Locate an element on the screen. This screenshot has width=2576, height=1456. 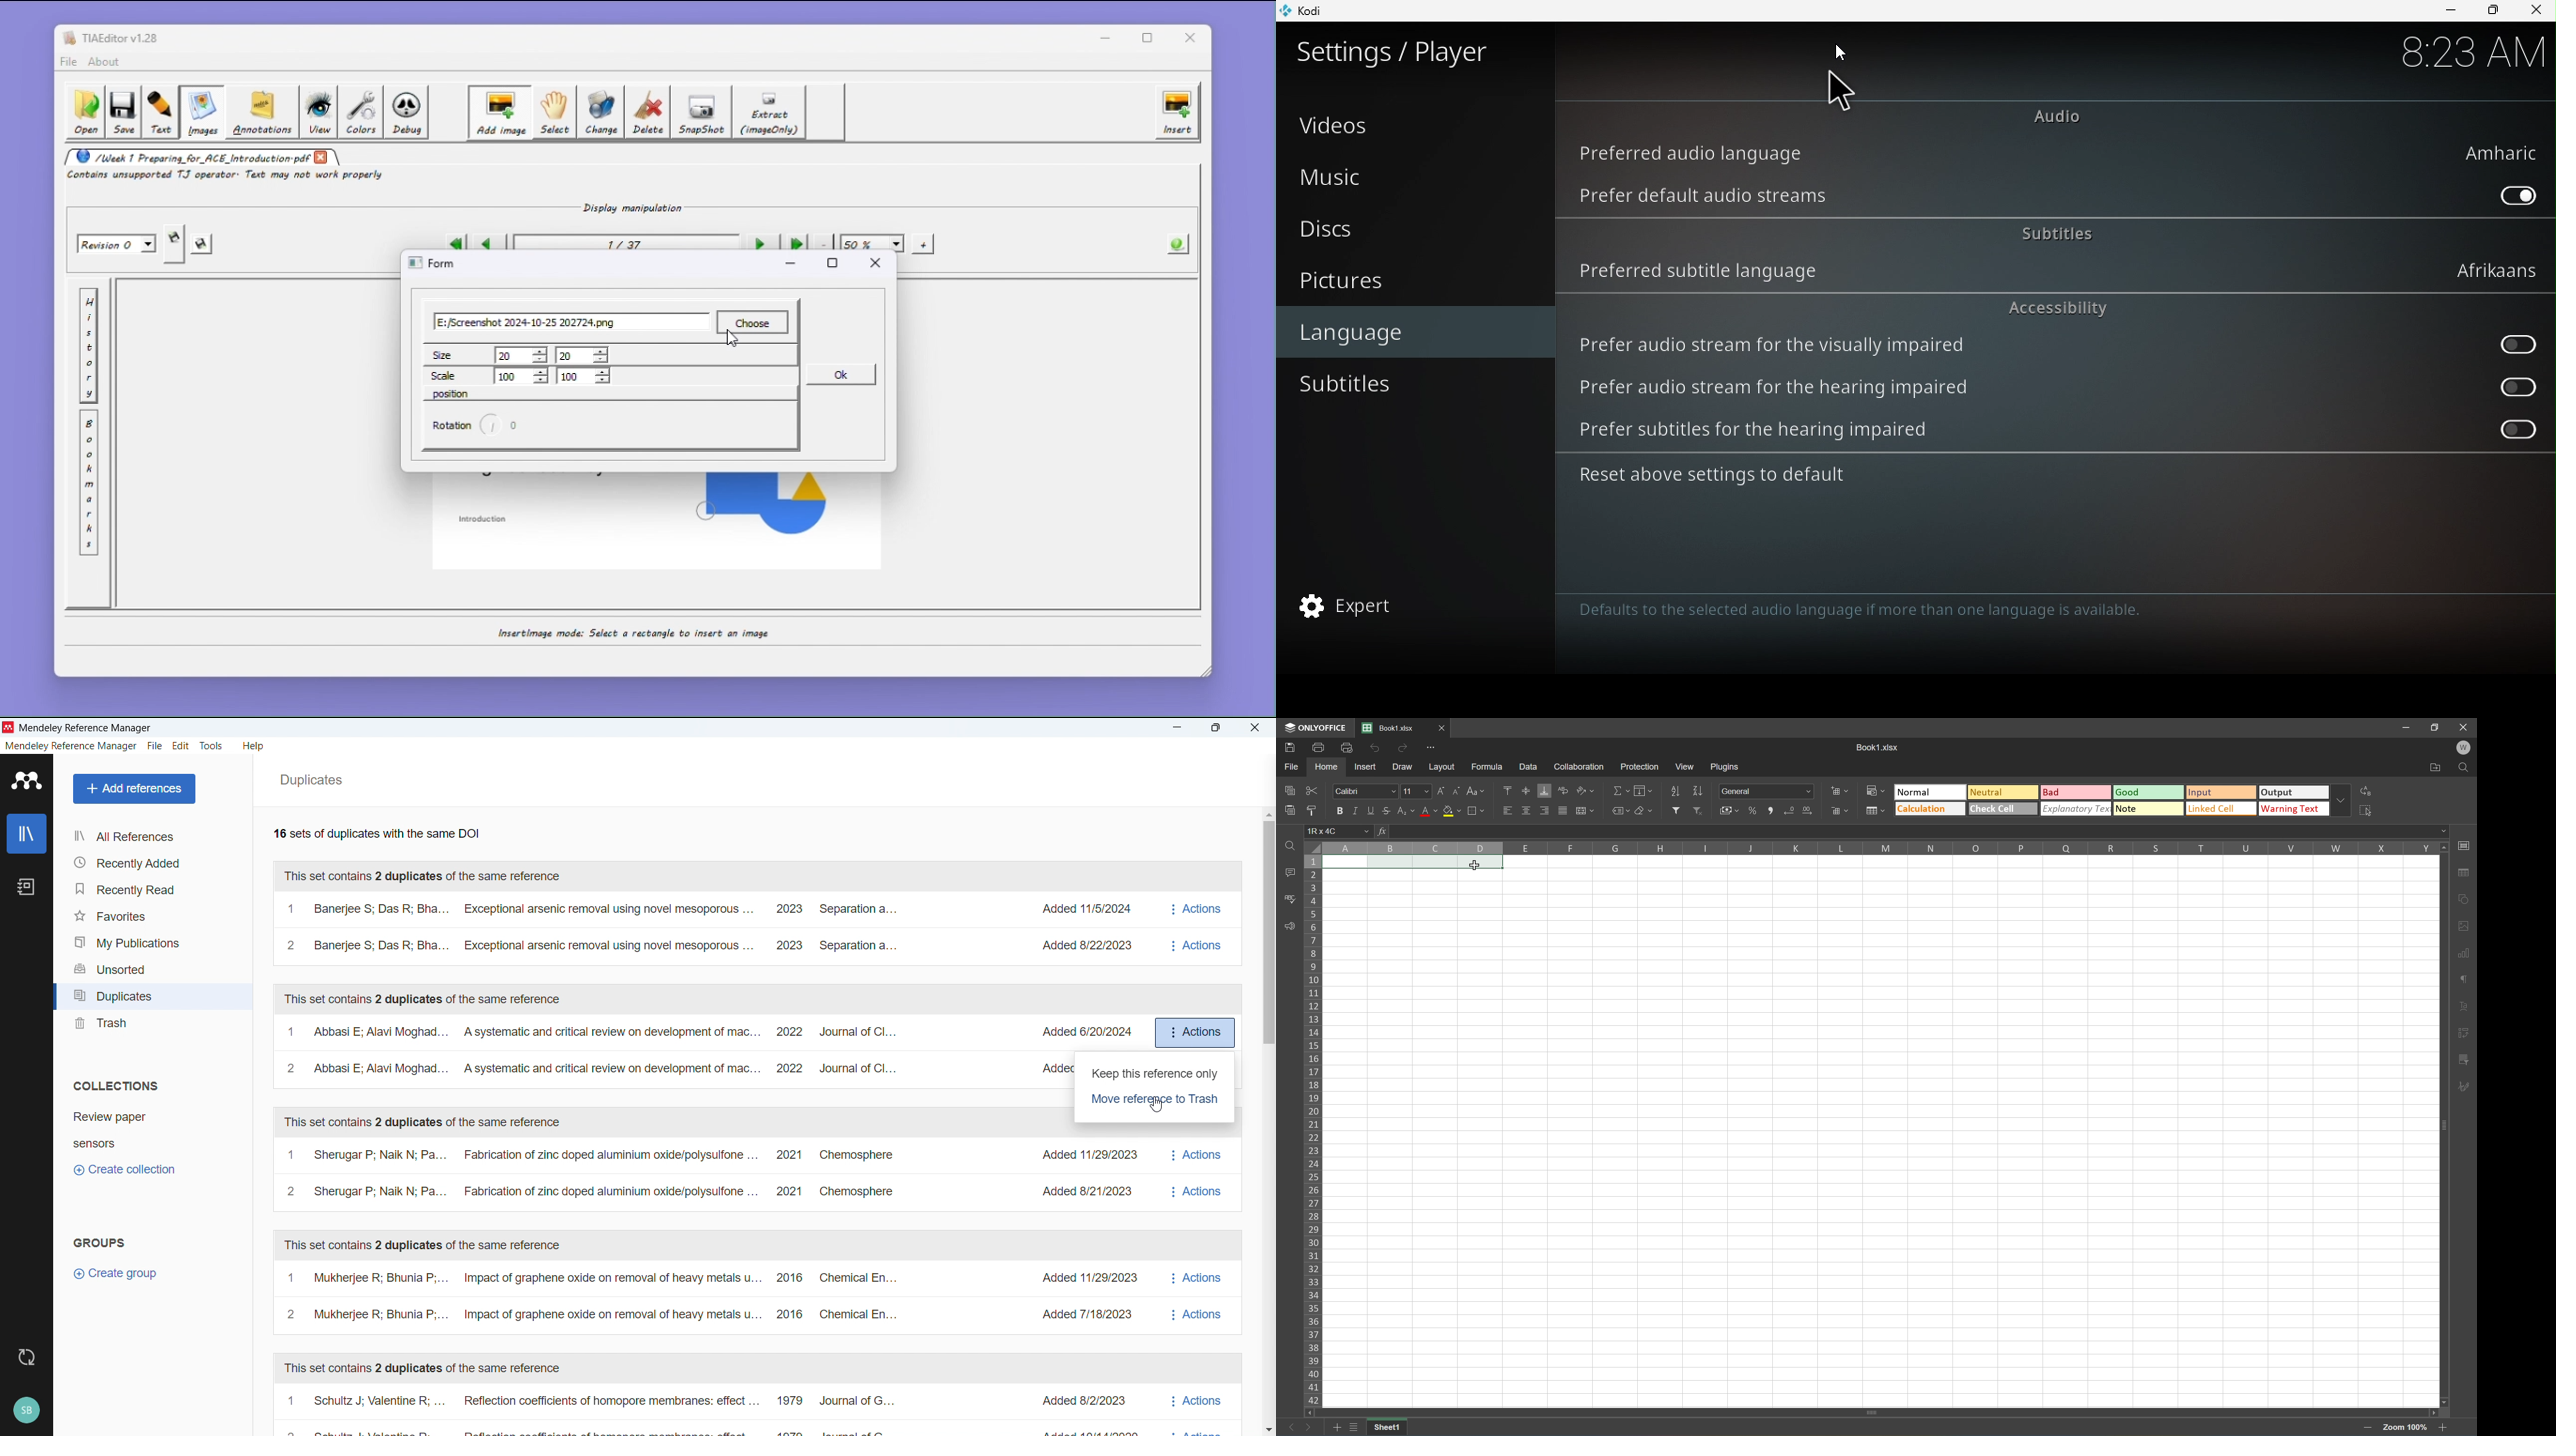
logo is located at coordinates (26, 782).